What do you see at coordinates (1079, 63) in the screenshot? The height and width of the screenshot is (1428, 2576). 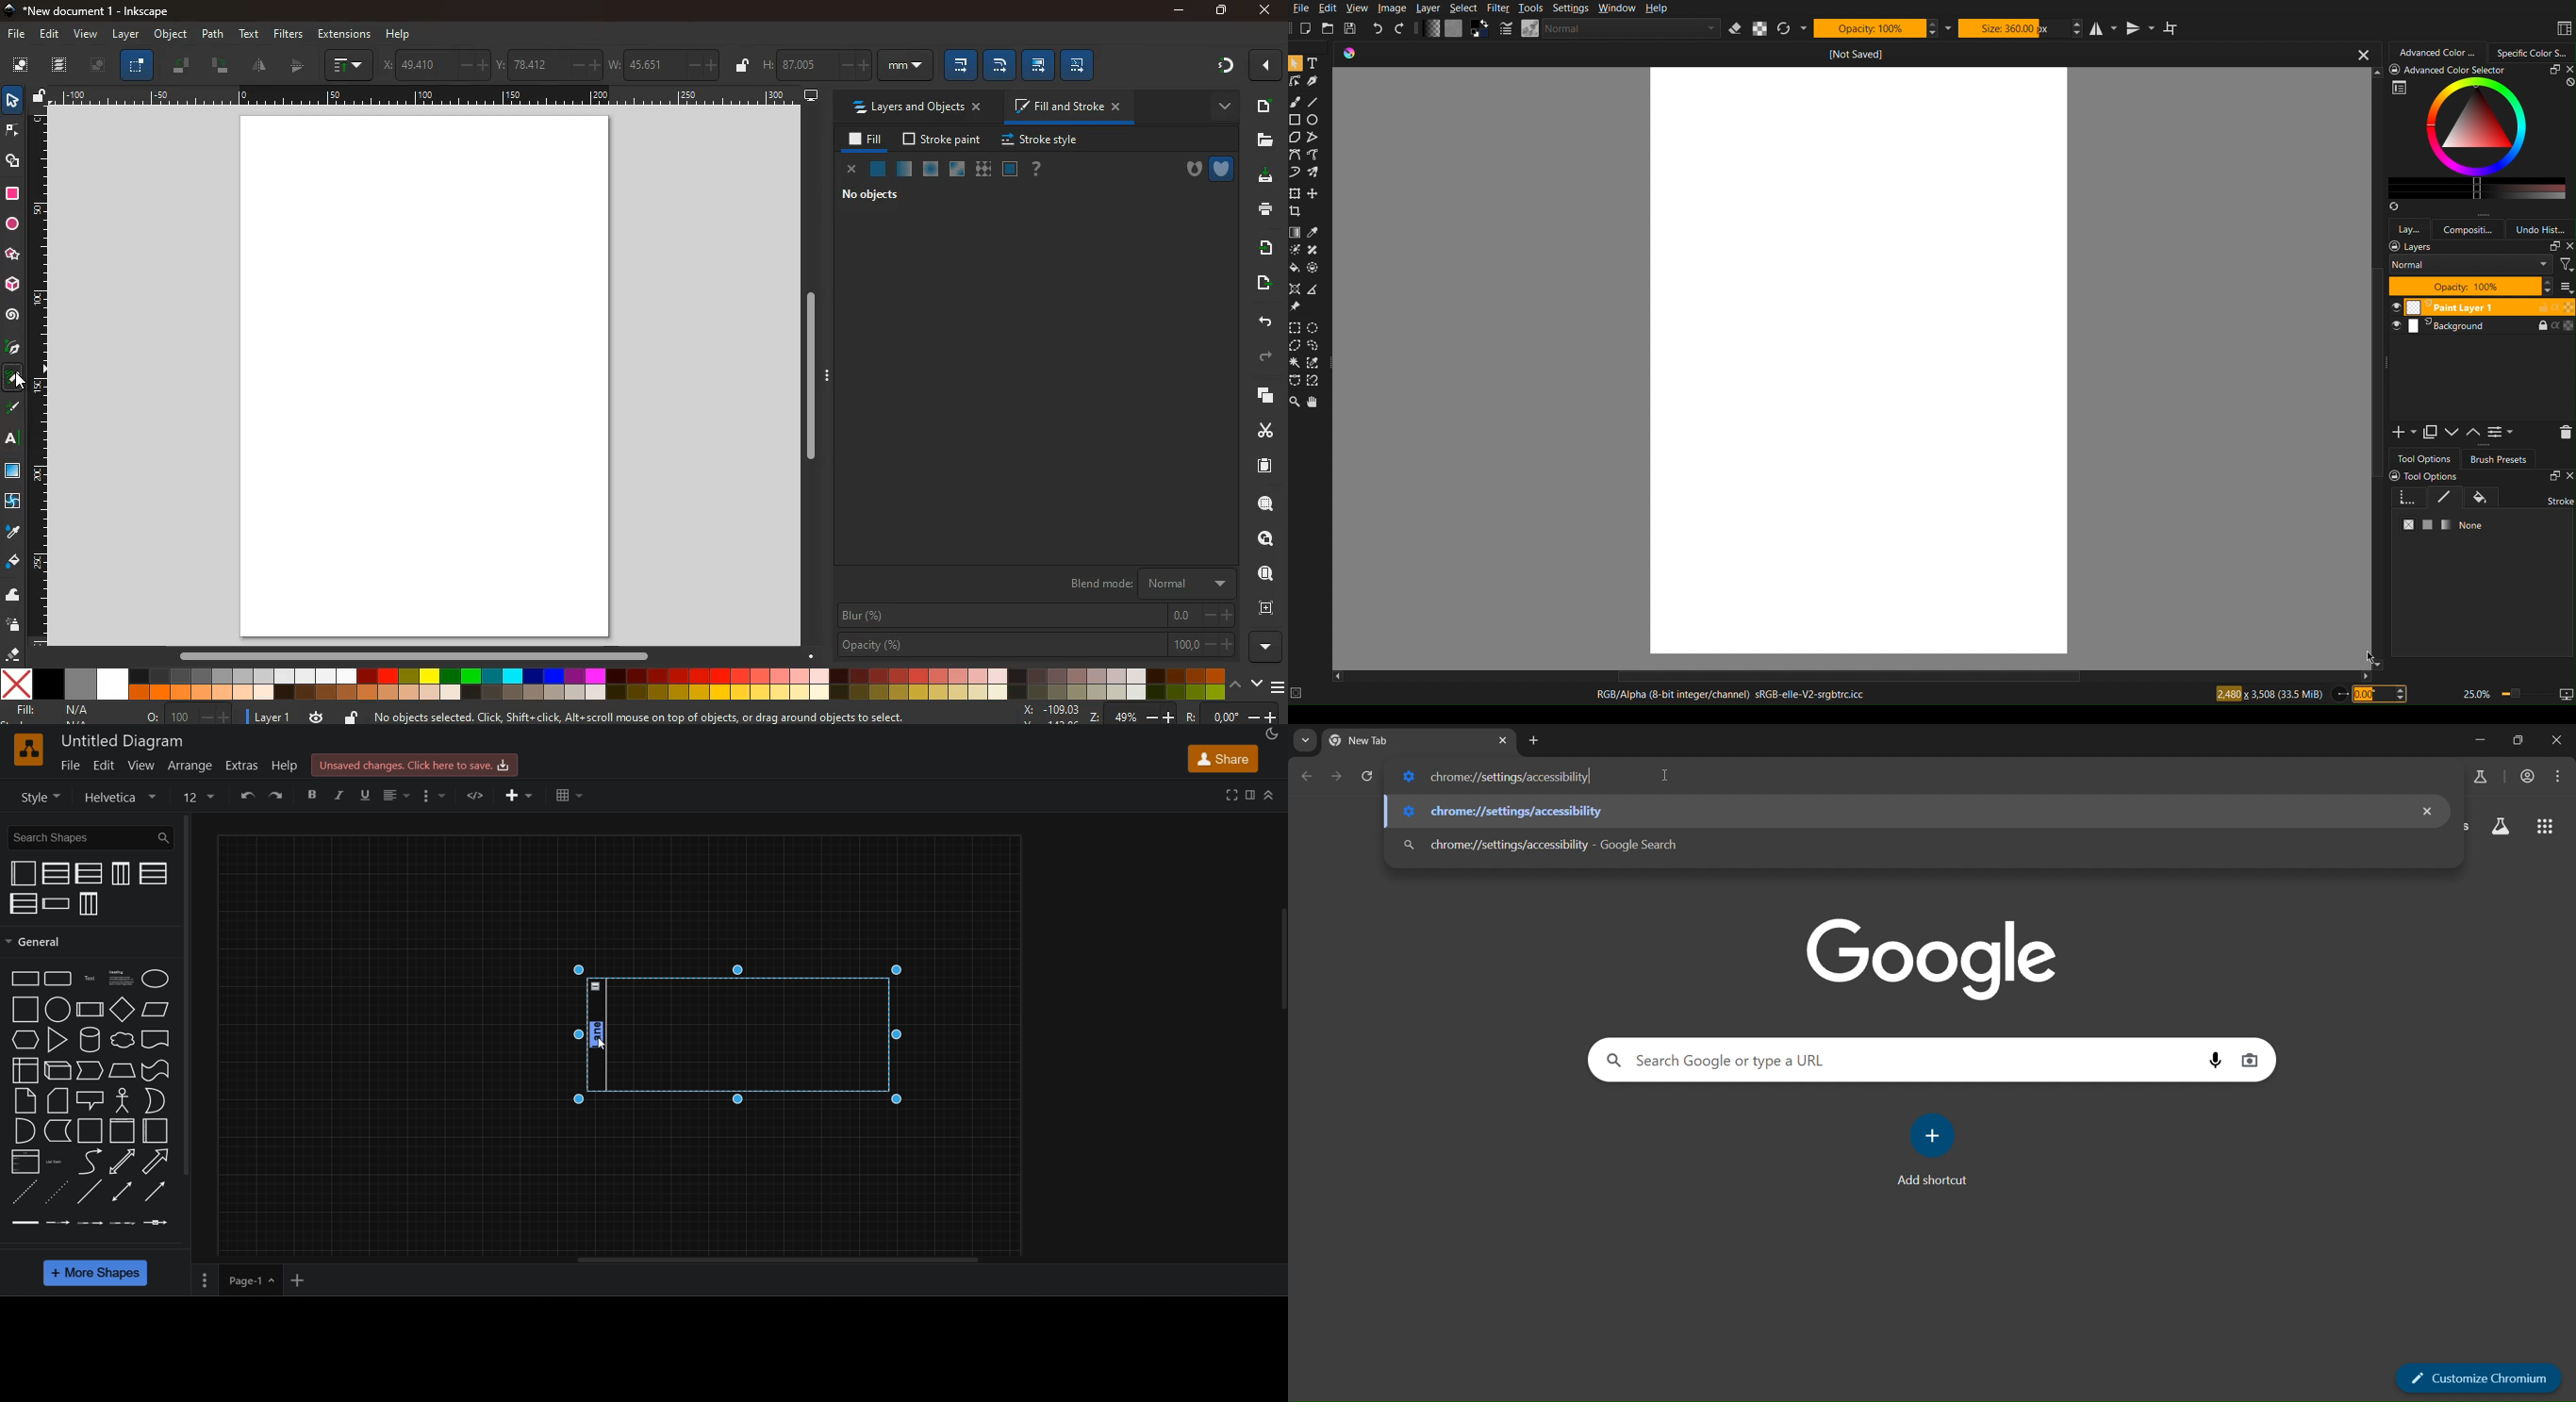 I see `edit` at bounding box center [1079, 63].